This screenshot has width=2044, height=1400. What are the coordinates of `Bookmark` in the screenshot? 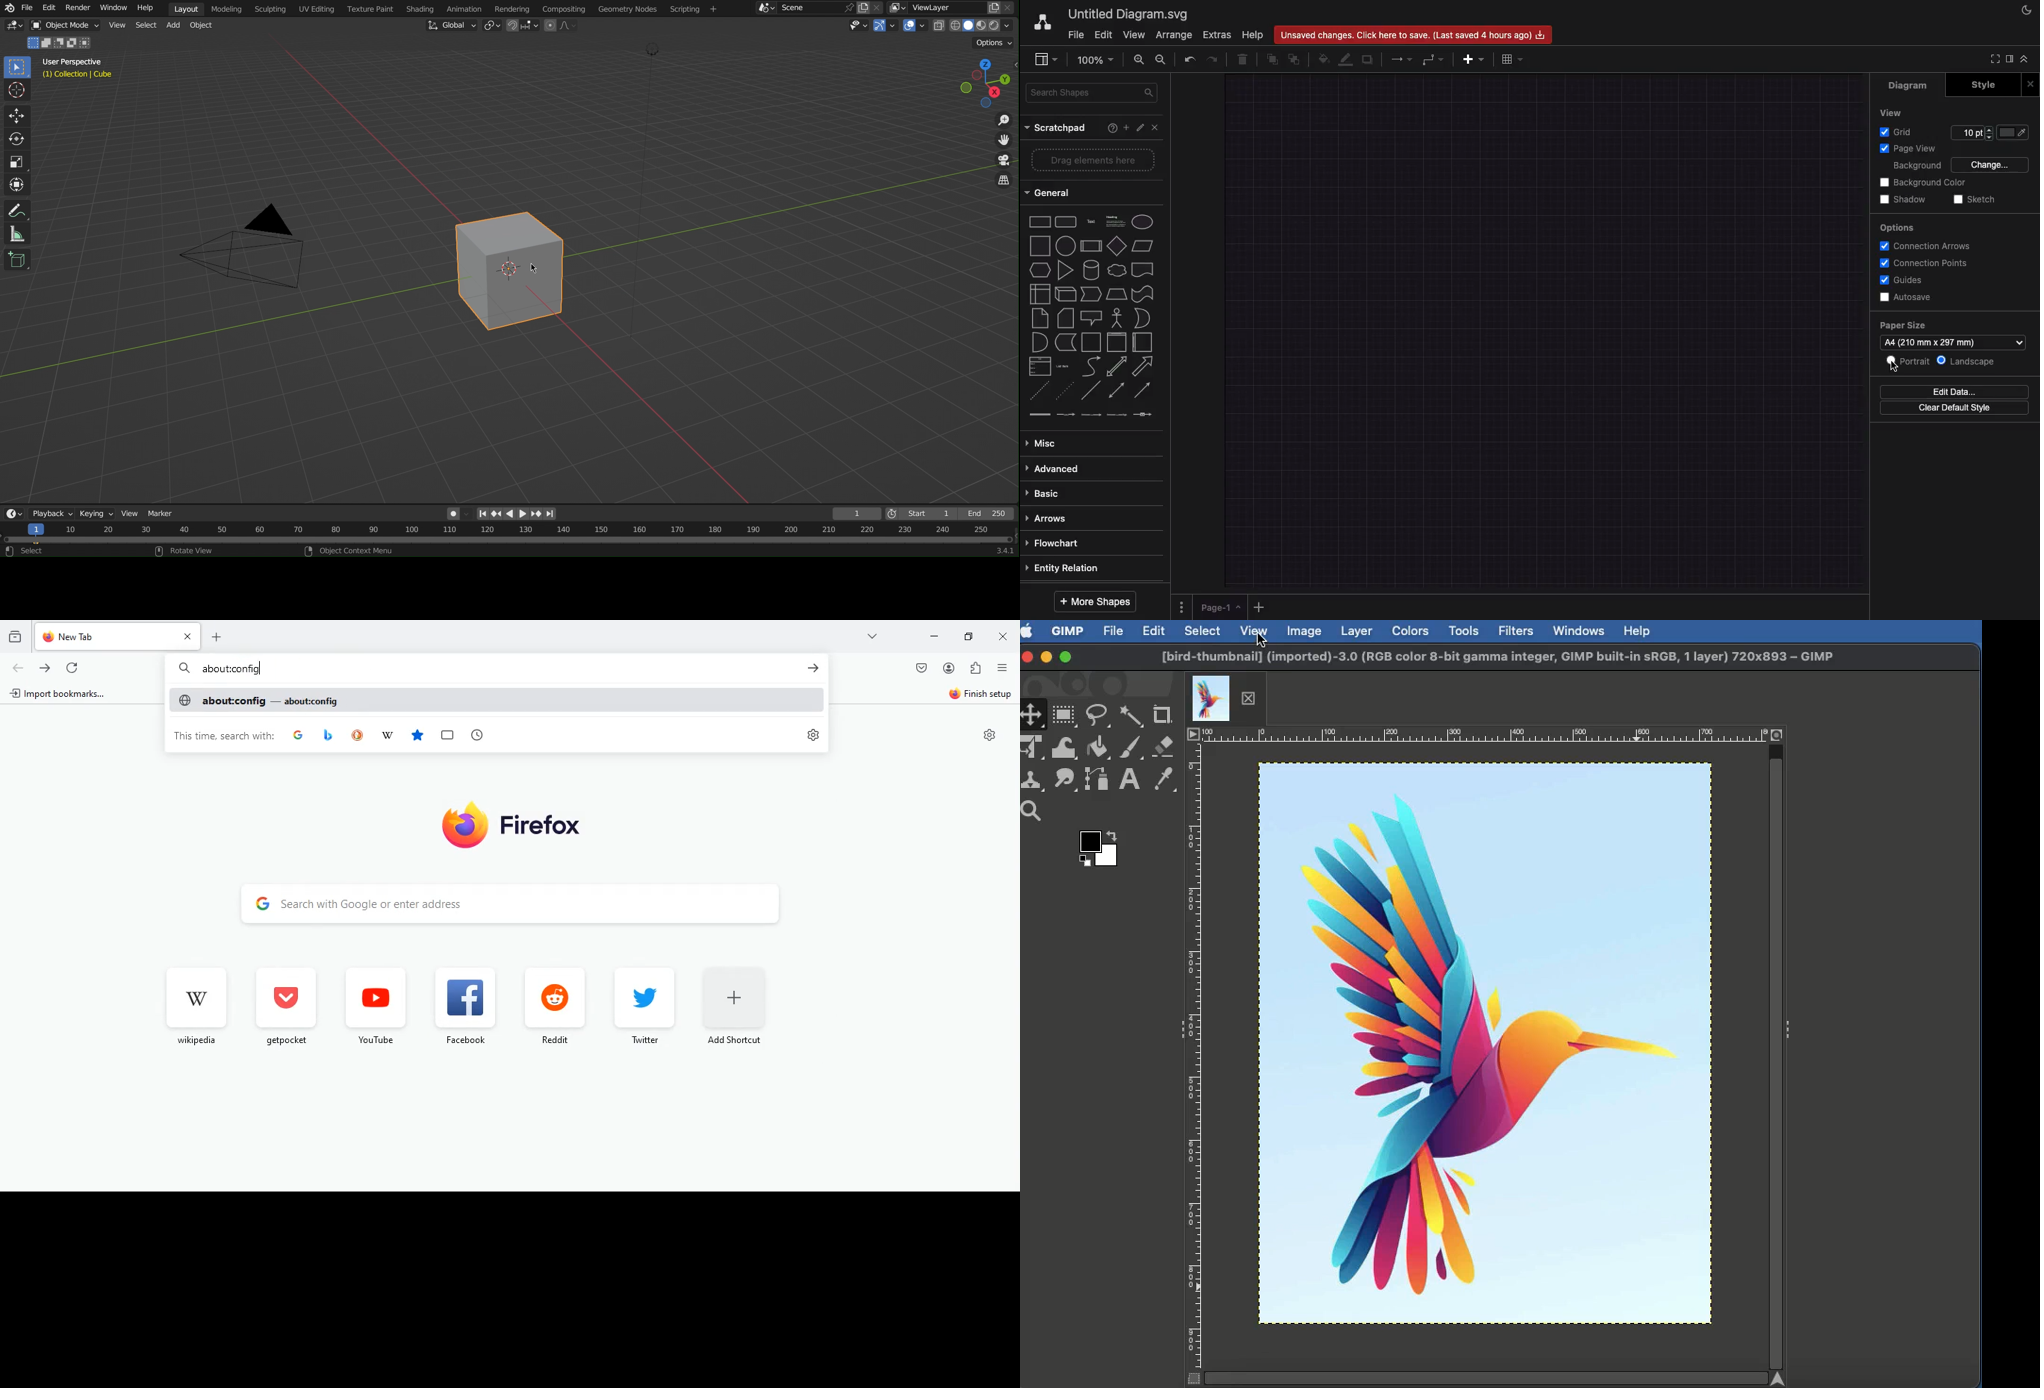 It's located at (447, 736).